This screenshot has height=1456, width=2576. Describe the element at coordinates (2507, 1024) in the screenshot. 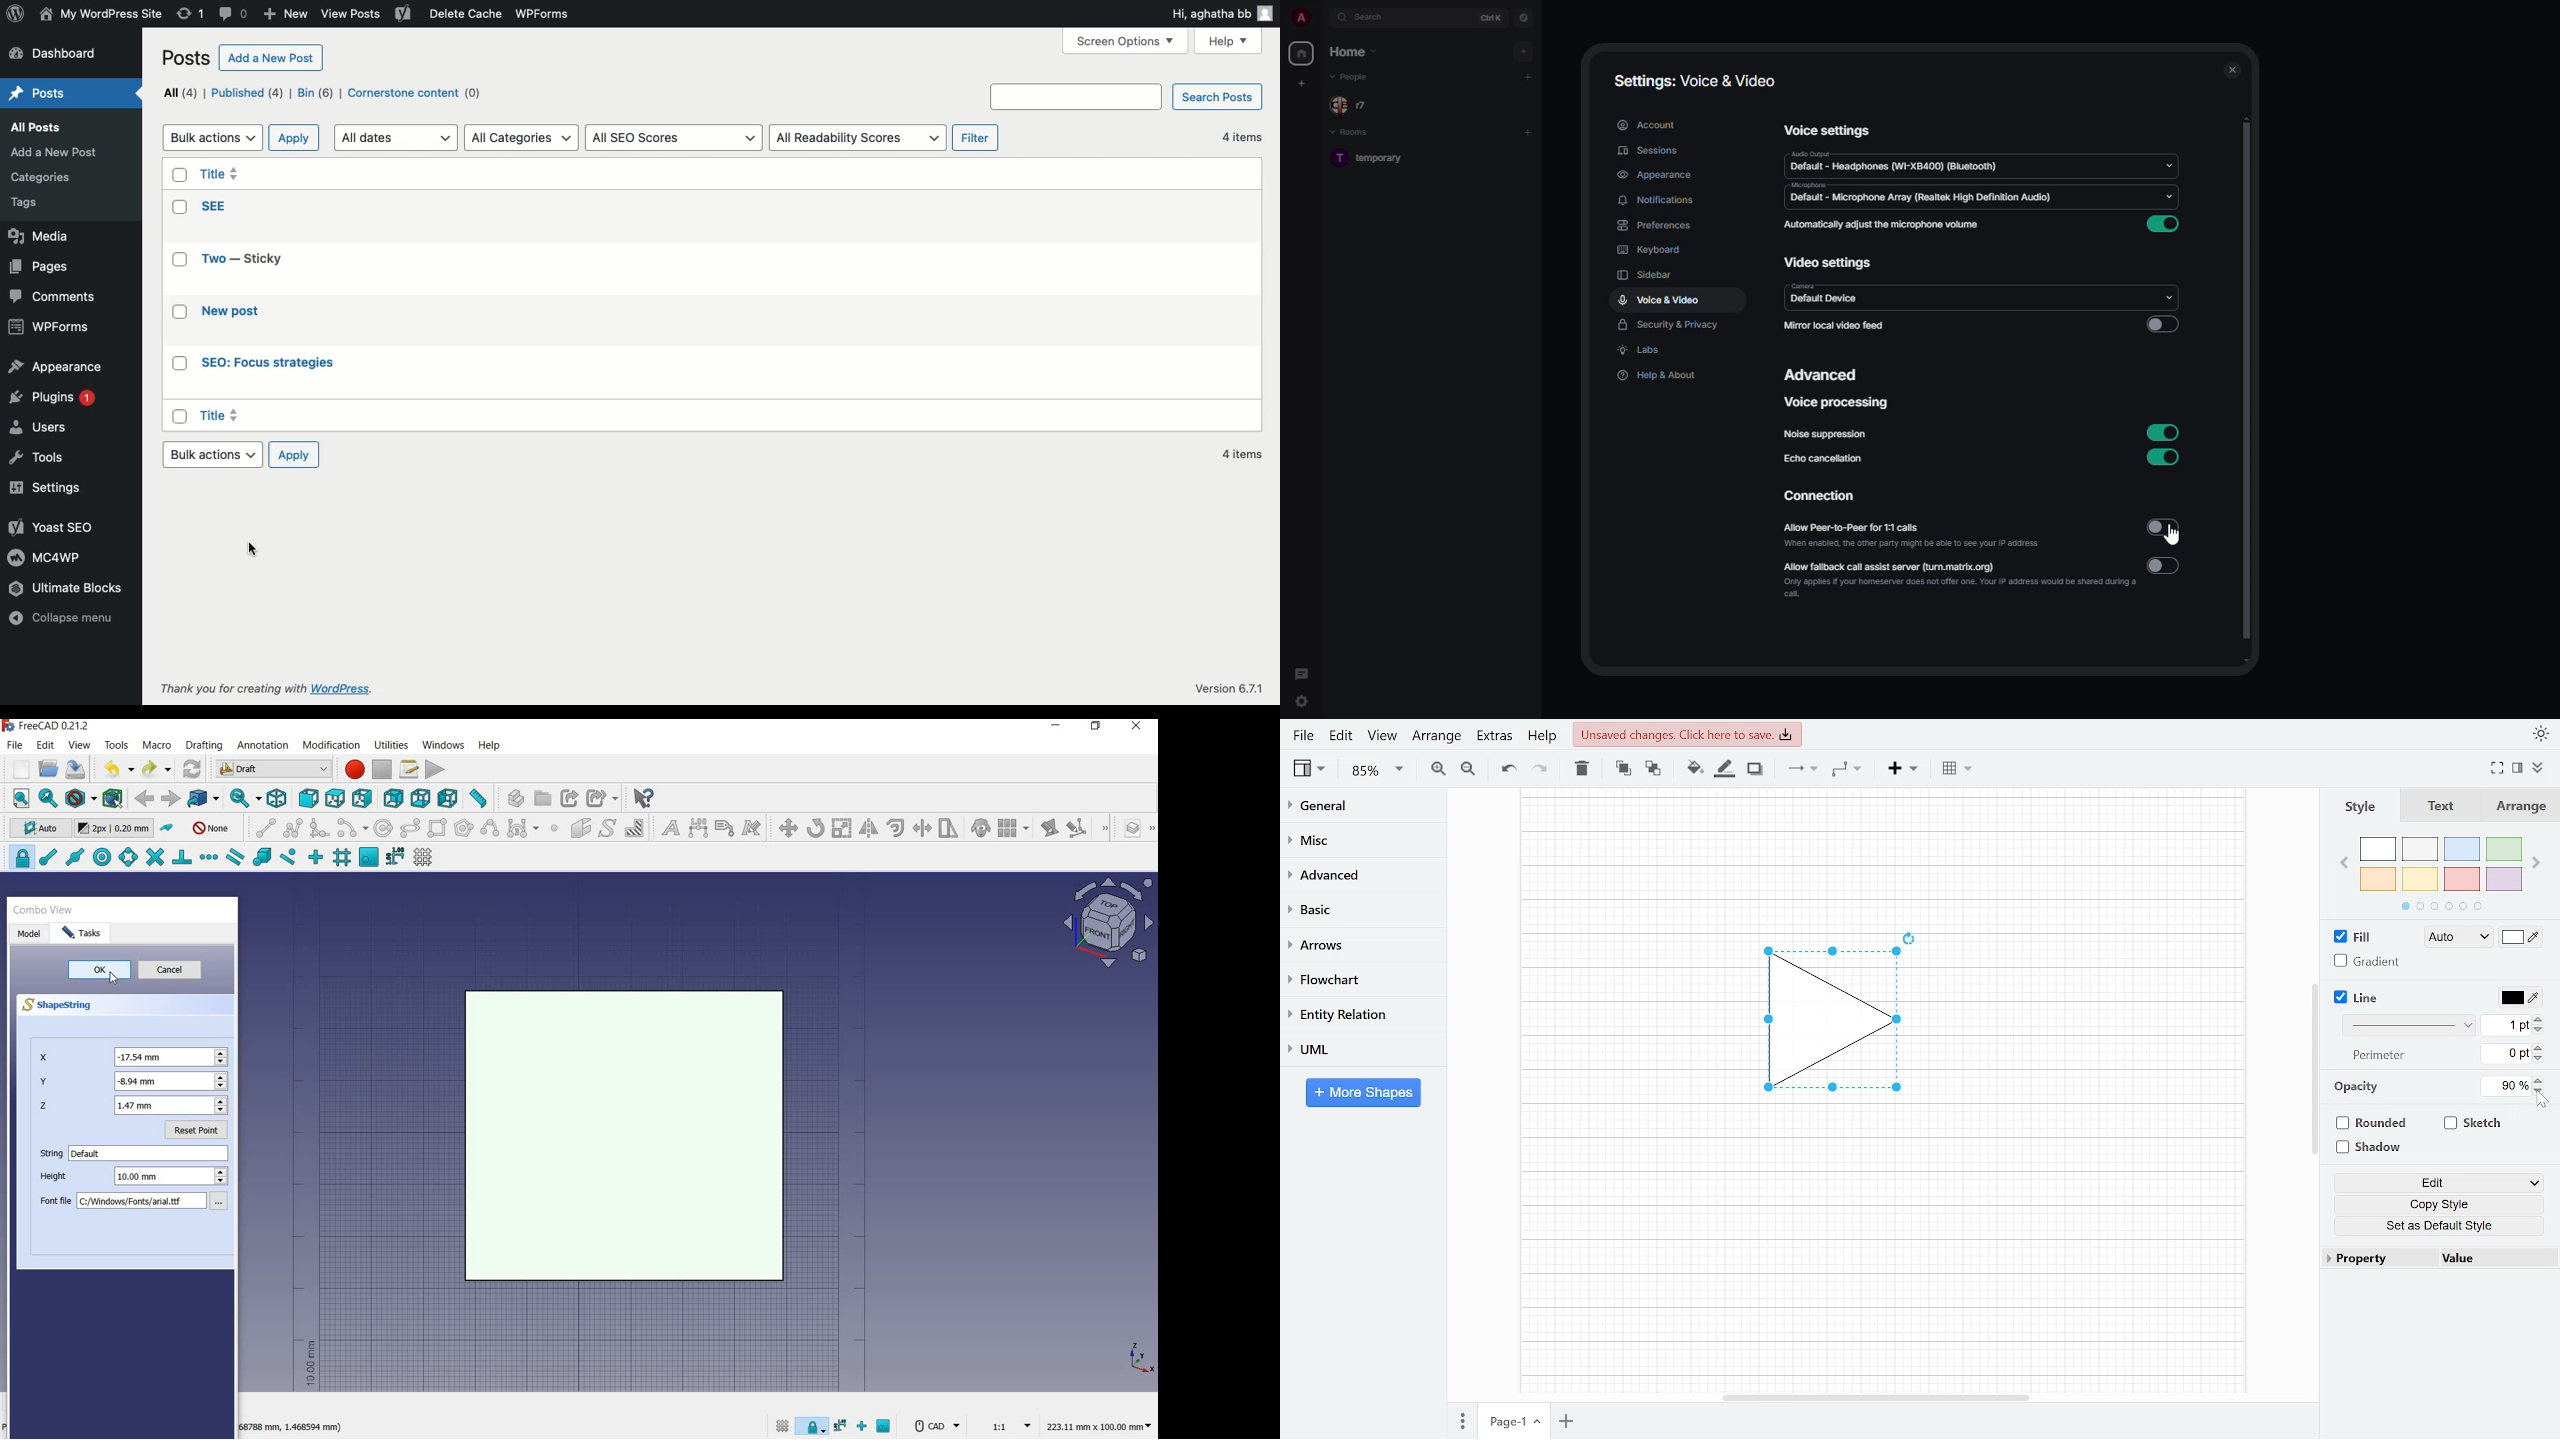

I see `Current line width` at that location.